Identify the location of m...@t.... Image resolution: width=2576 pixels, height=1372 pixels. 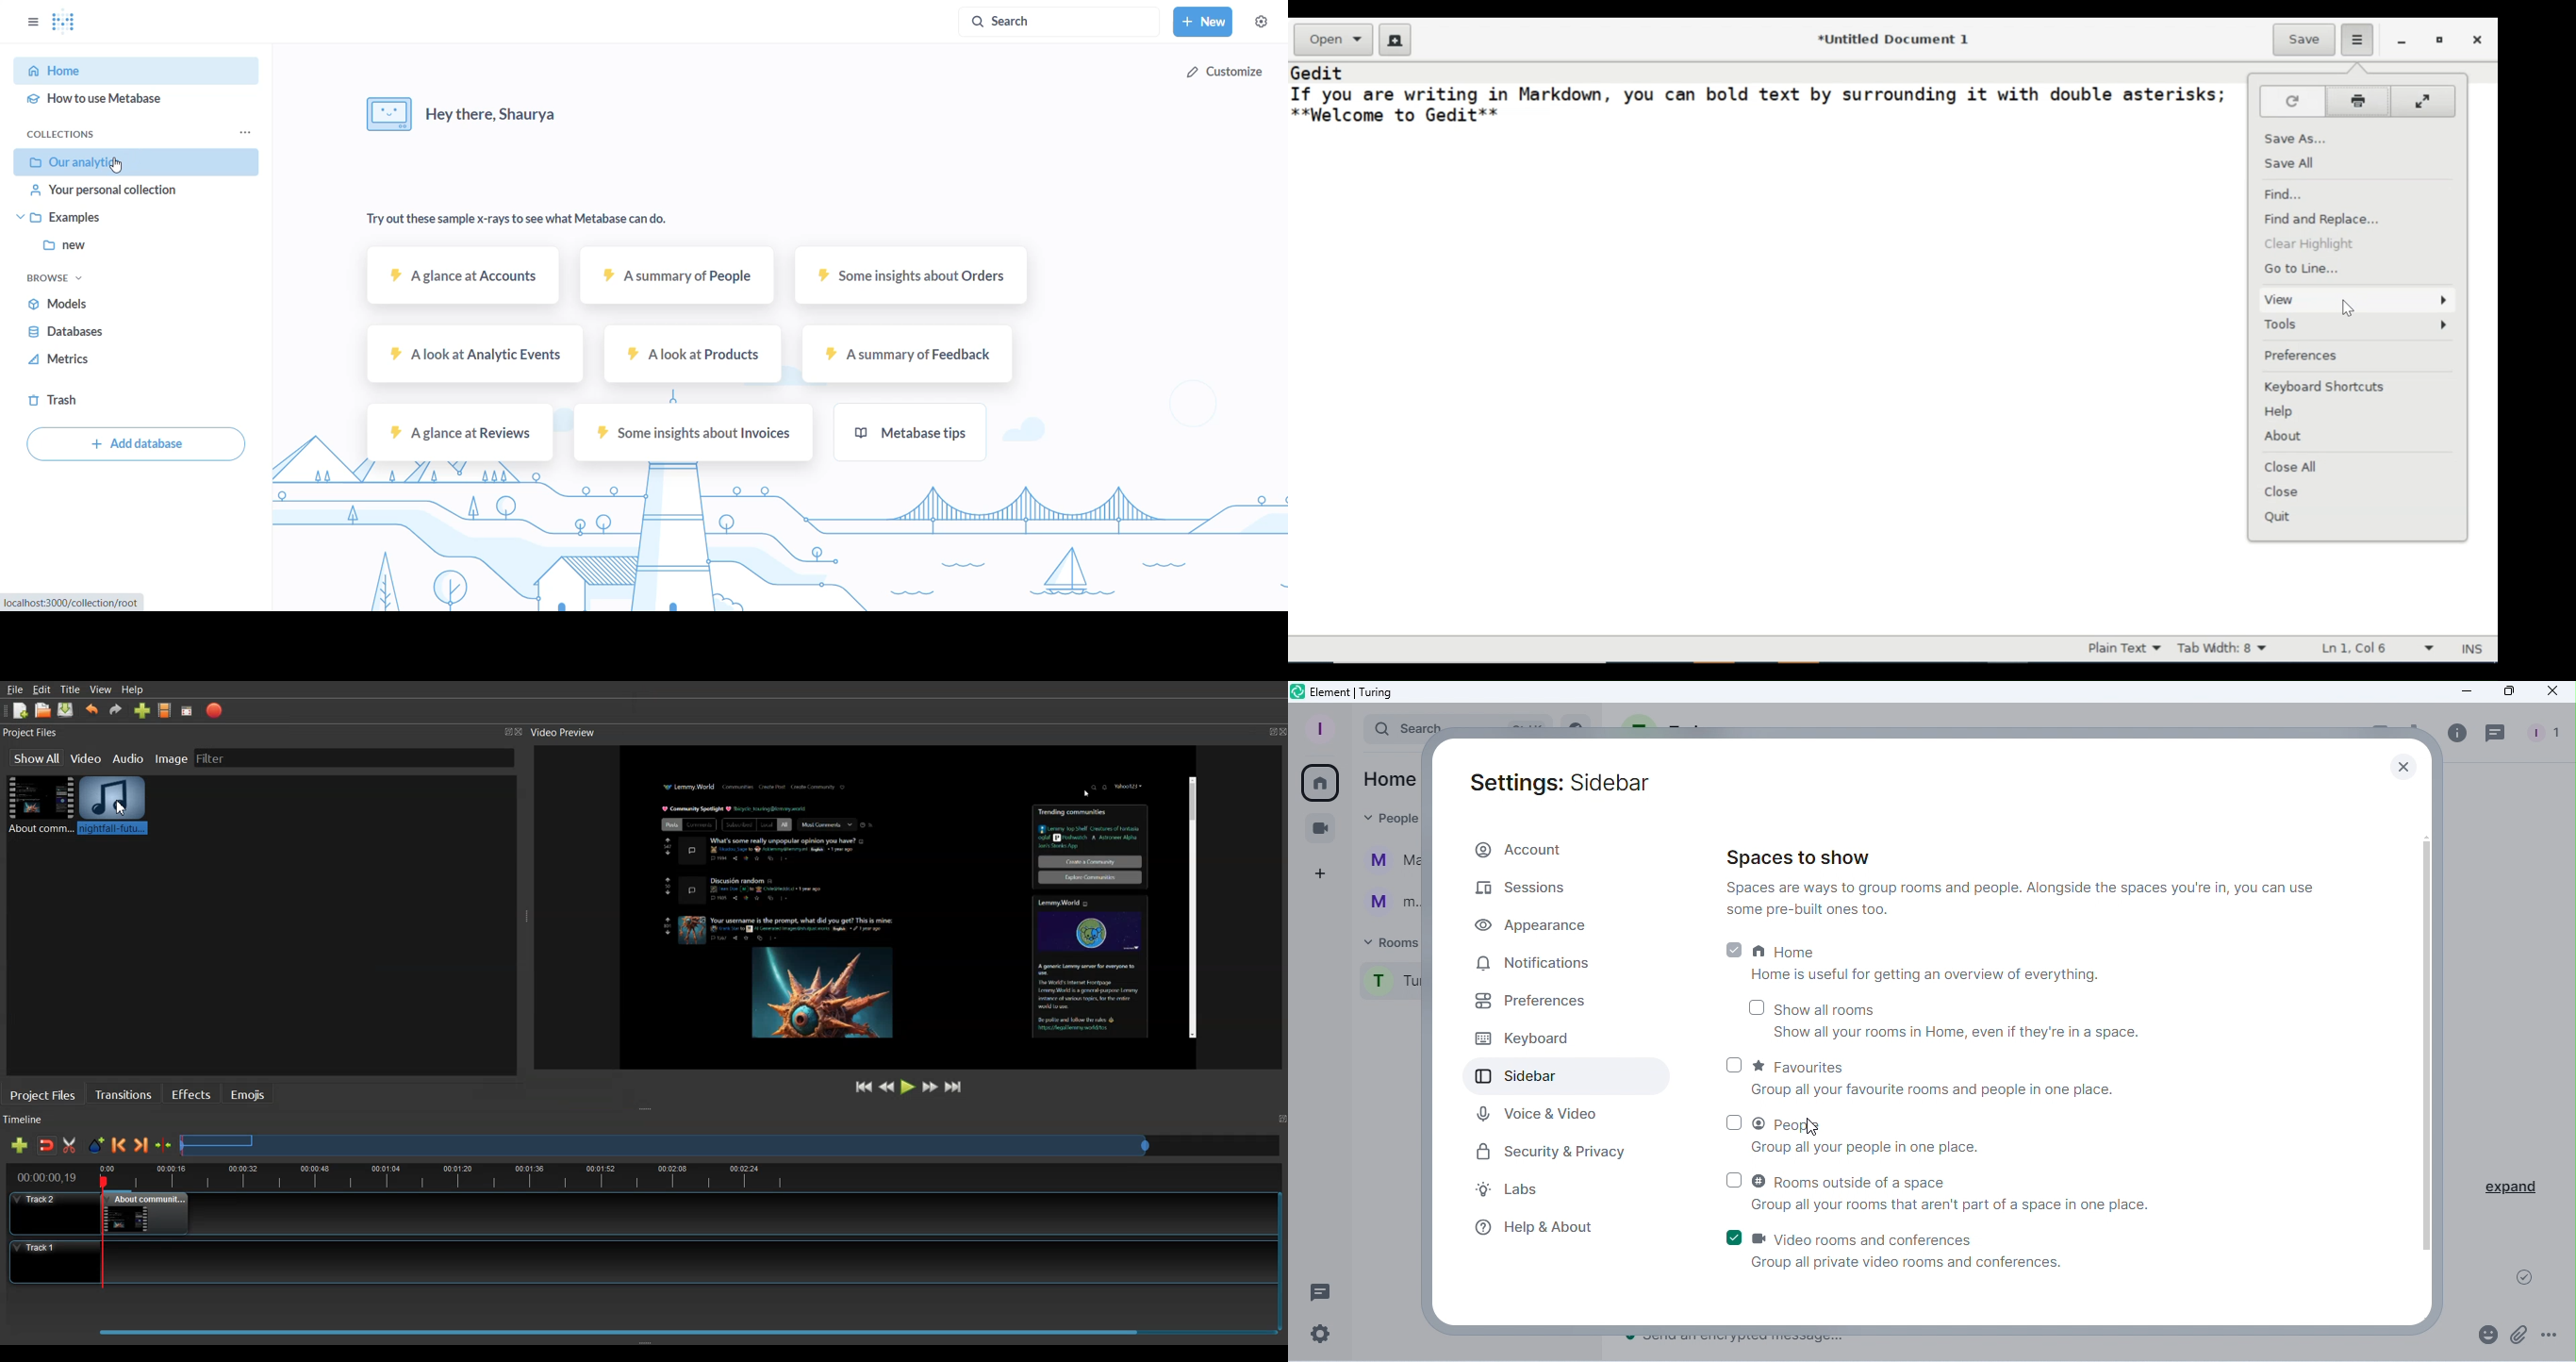
(1388, 903).